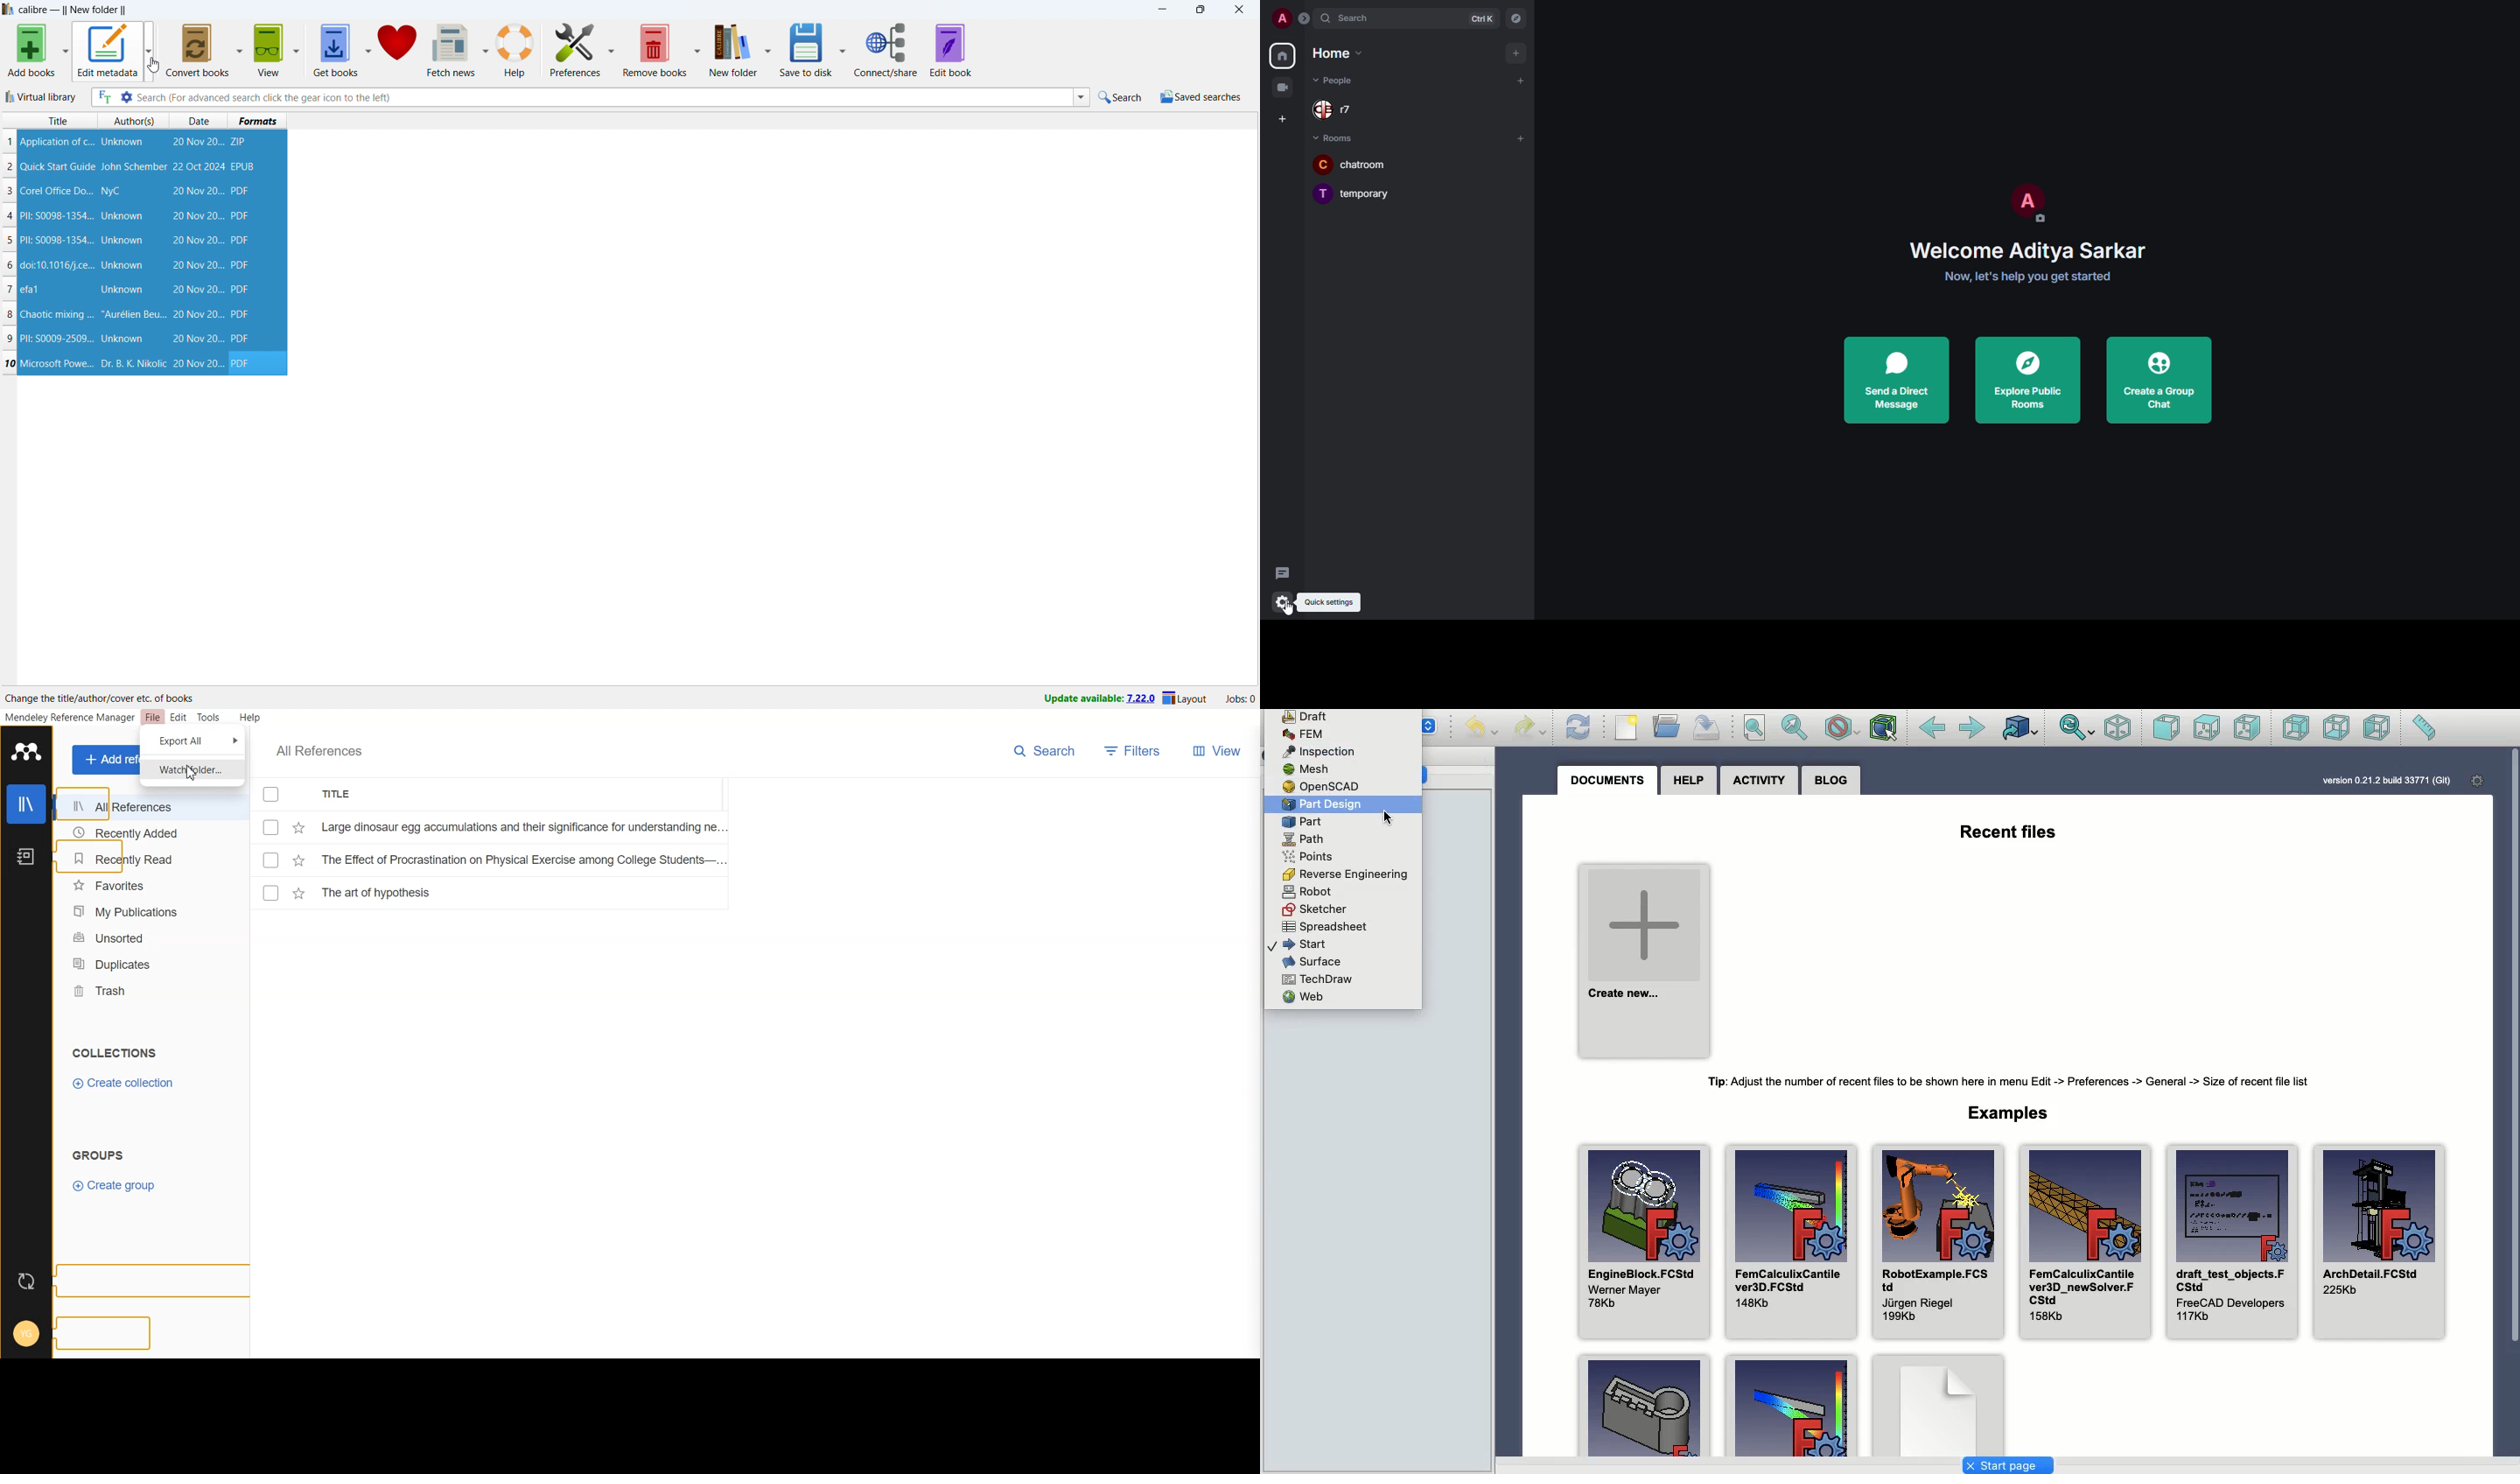  Describe the element at coordinates (244, 166) in the screenshot. I see `EPUB` at that location.